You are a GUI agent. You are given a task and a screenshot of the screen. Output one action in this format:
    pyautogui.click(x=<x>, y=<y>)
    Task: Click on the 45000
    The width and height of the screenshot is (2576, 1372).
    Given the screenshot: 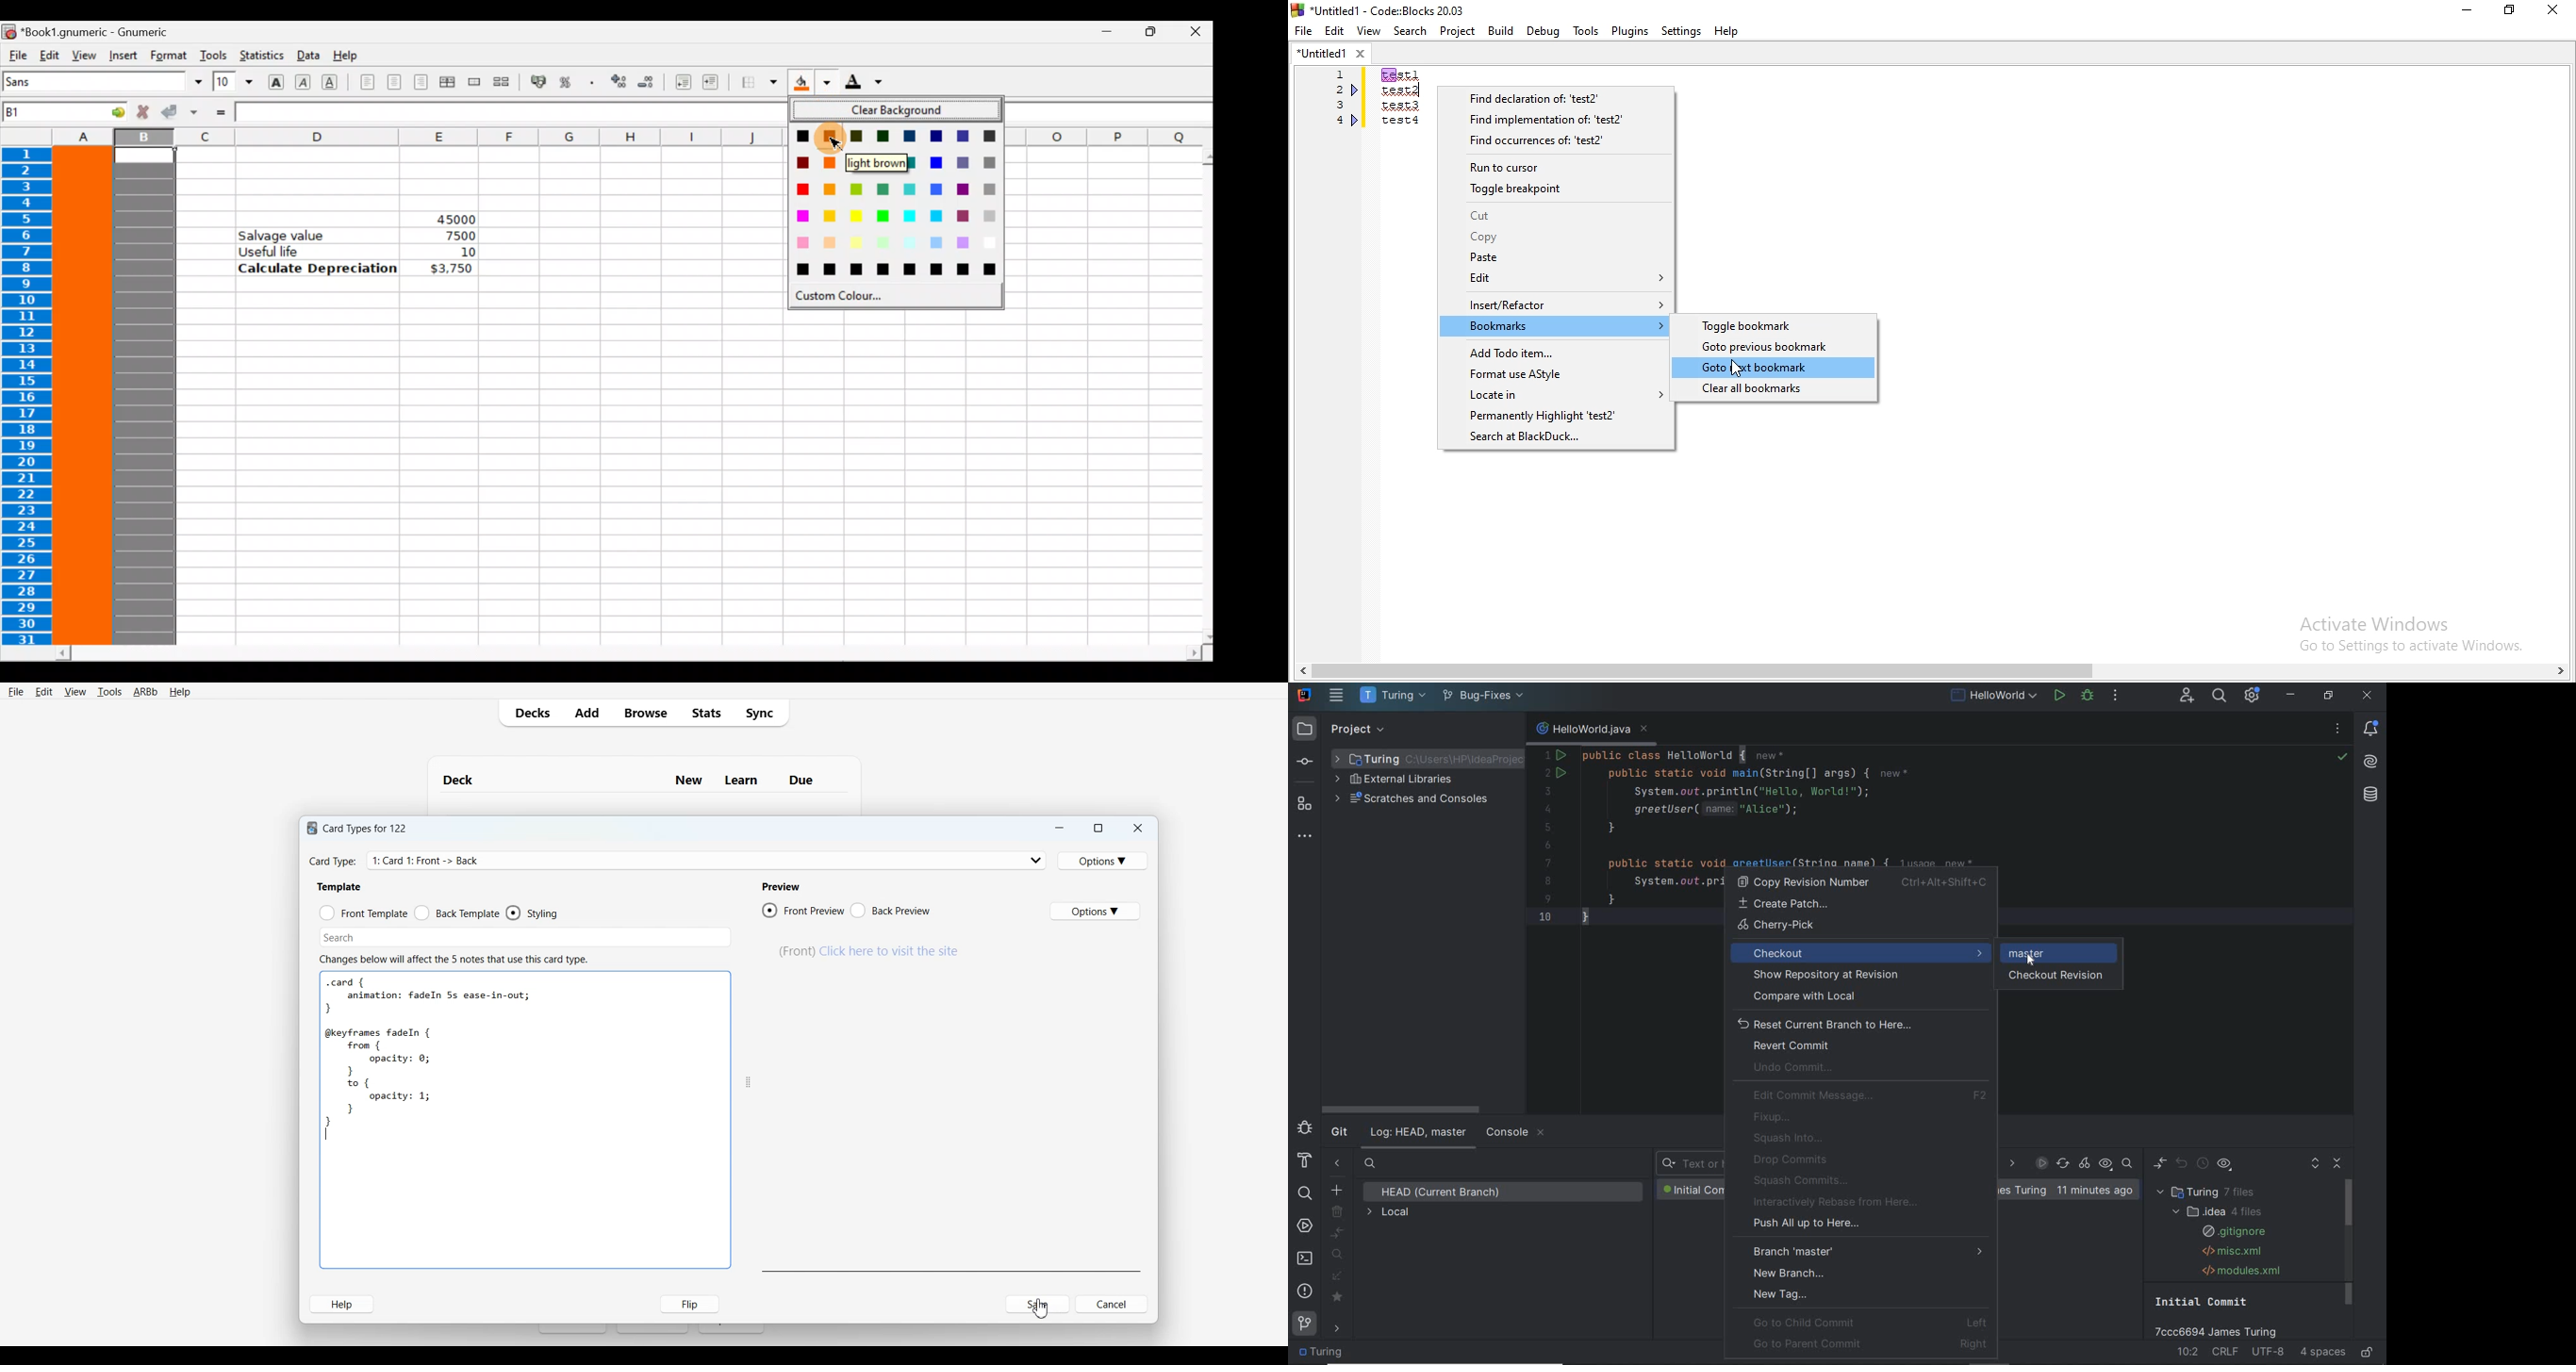 What is the action you would take?
    pyautogui.click(x=444, y=217)
    